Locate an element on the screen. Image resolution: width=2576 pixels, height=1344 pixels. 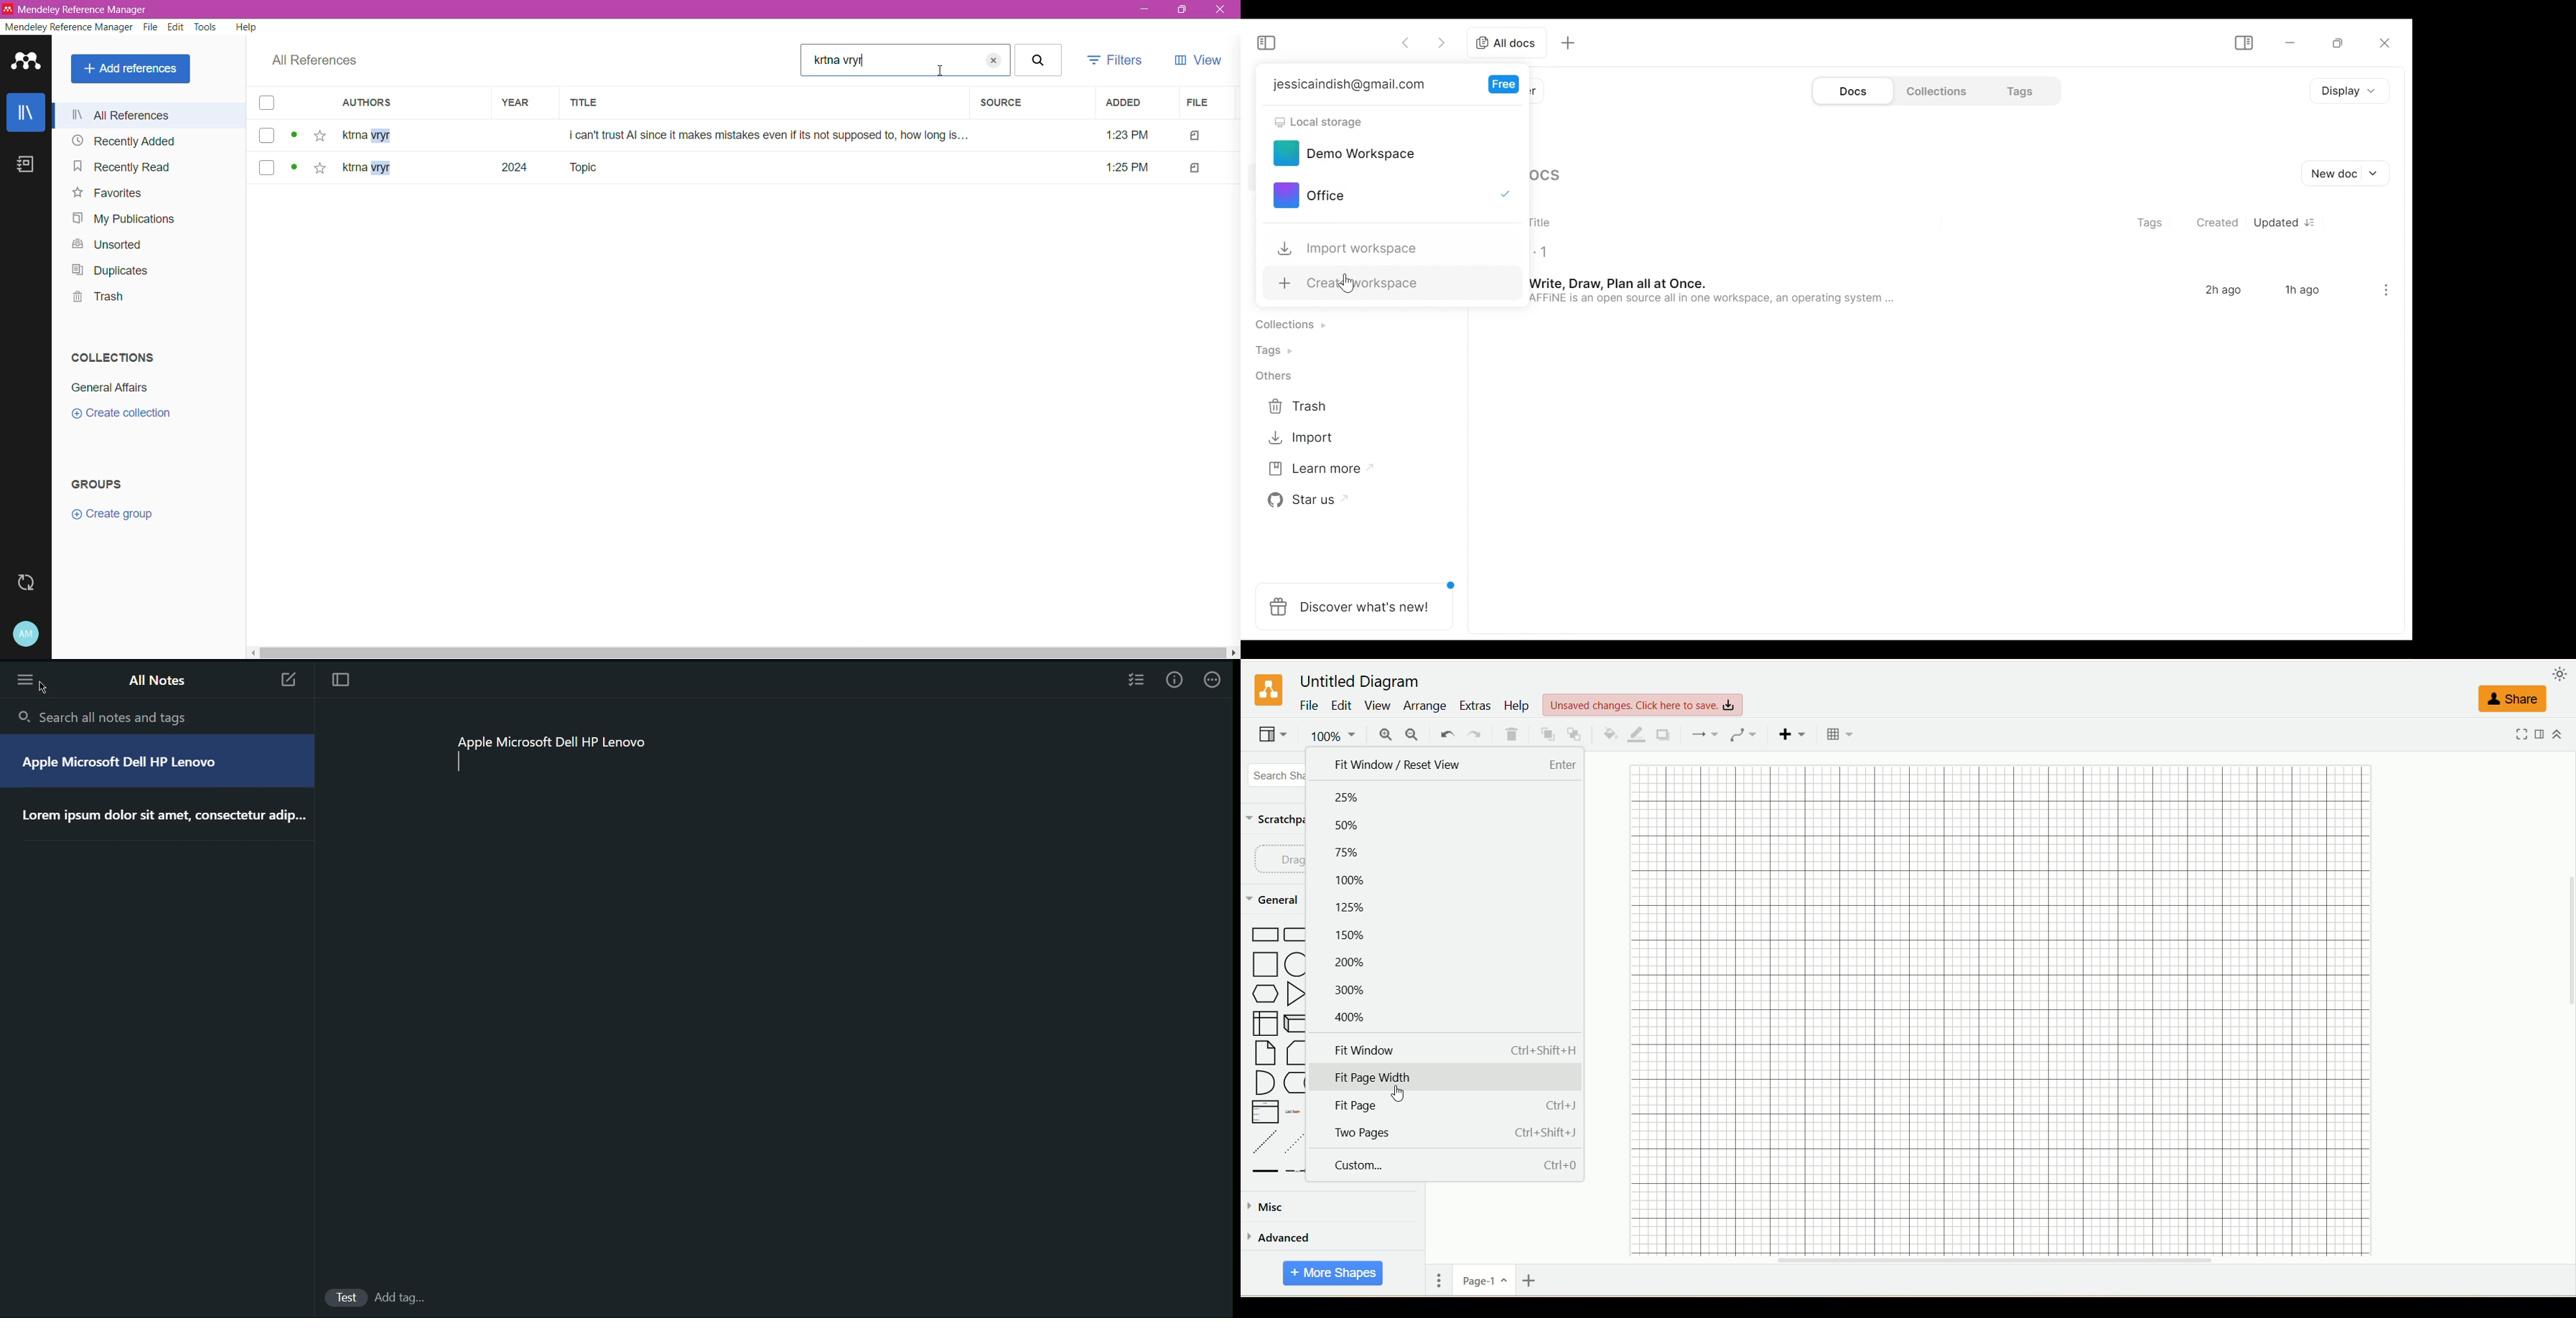
fit page is located at coordinates (1449, 1105).